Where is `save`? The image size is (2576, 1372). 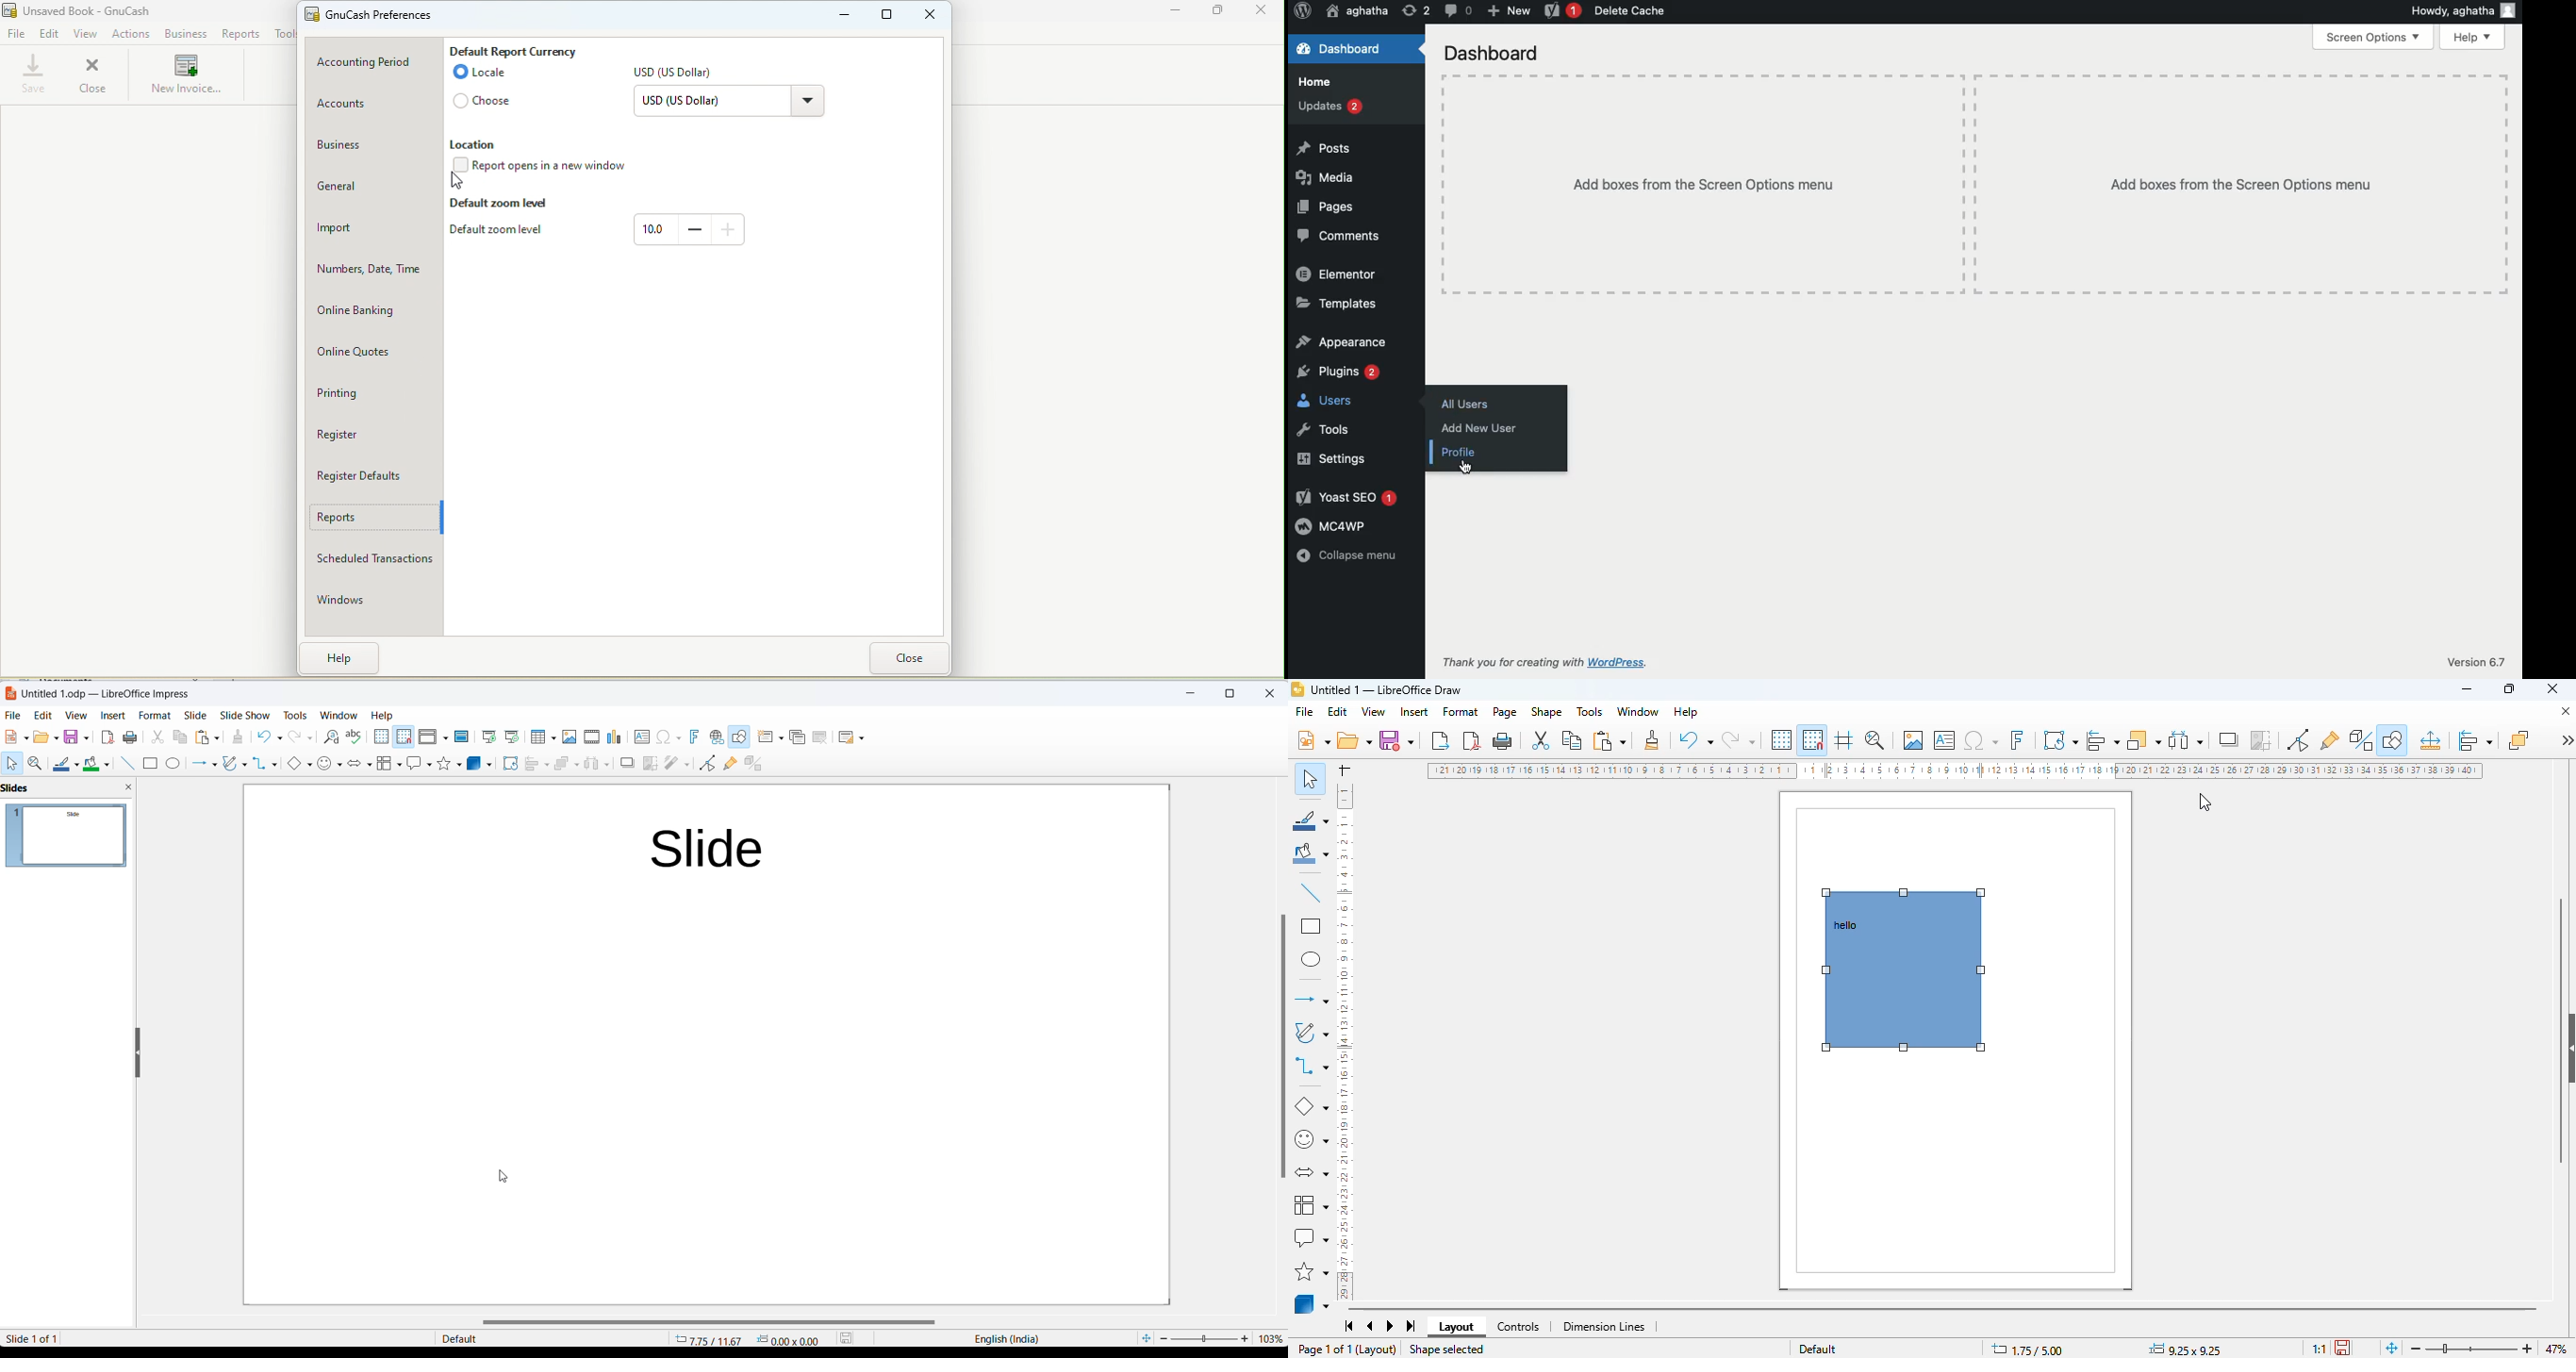 save is located at coordinates (851, 1339).